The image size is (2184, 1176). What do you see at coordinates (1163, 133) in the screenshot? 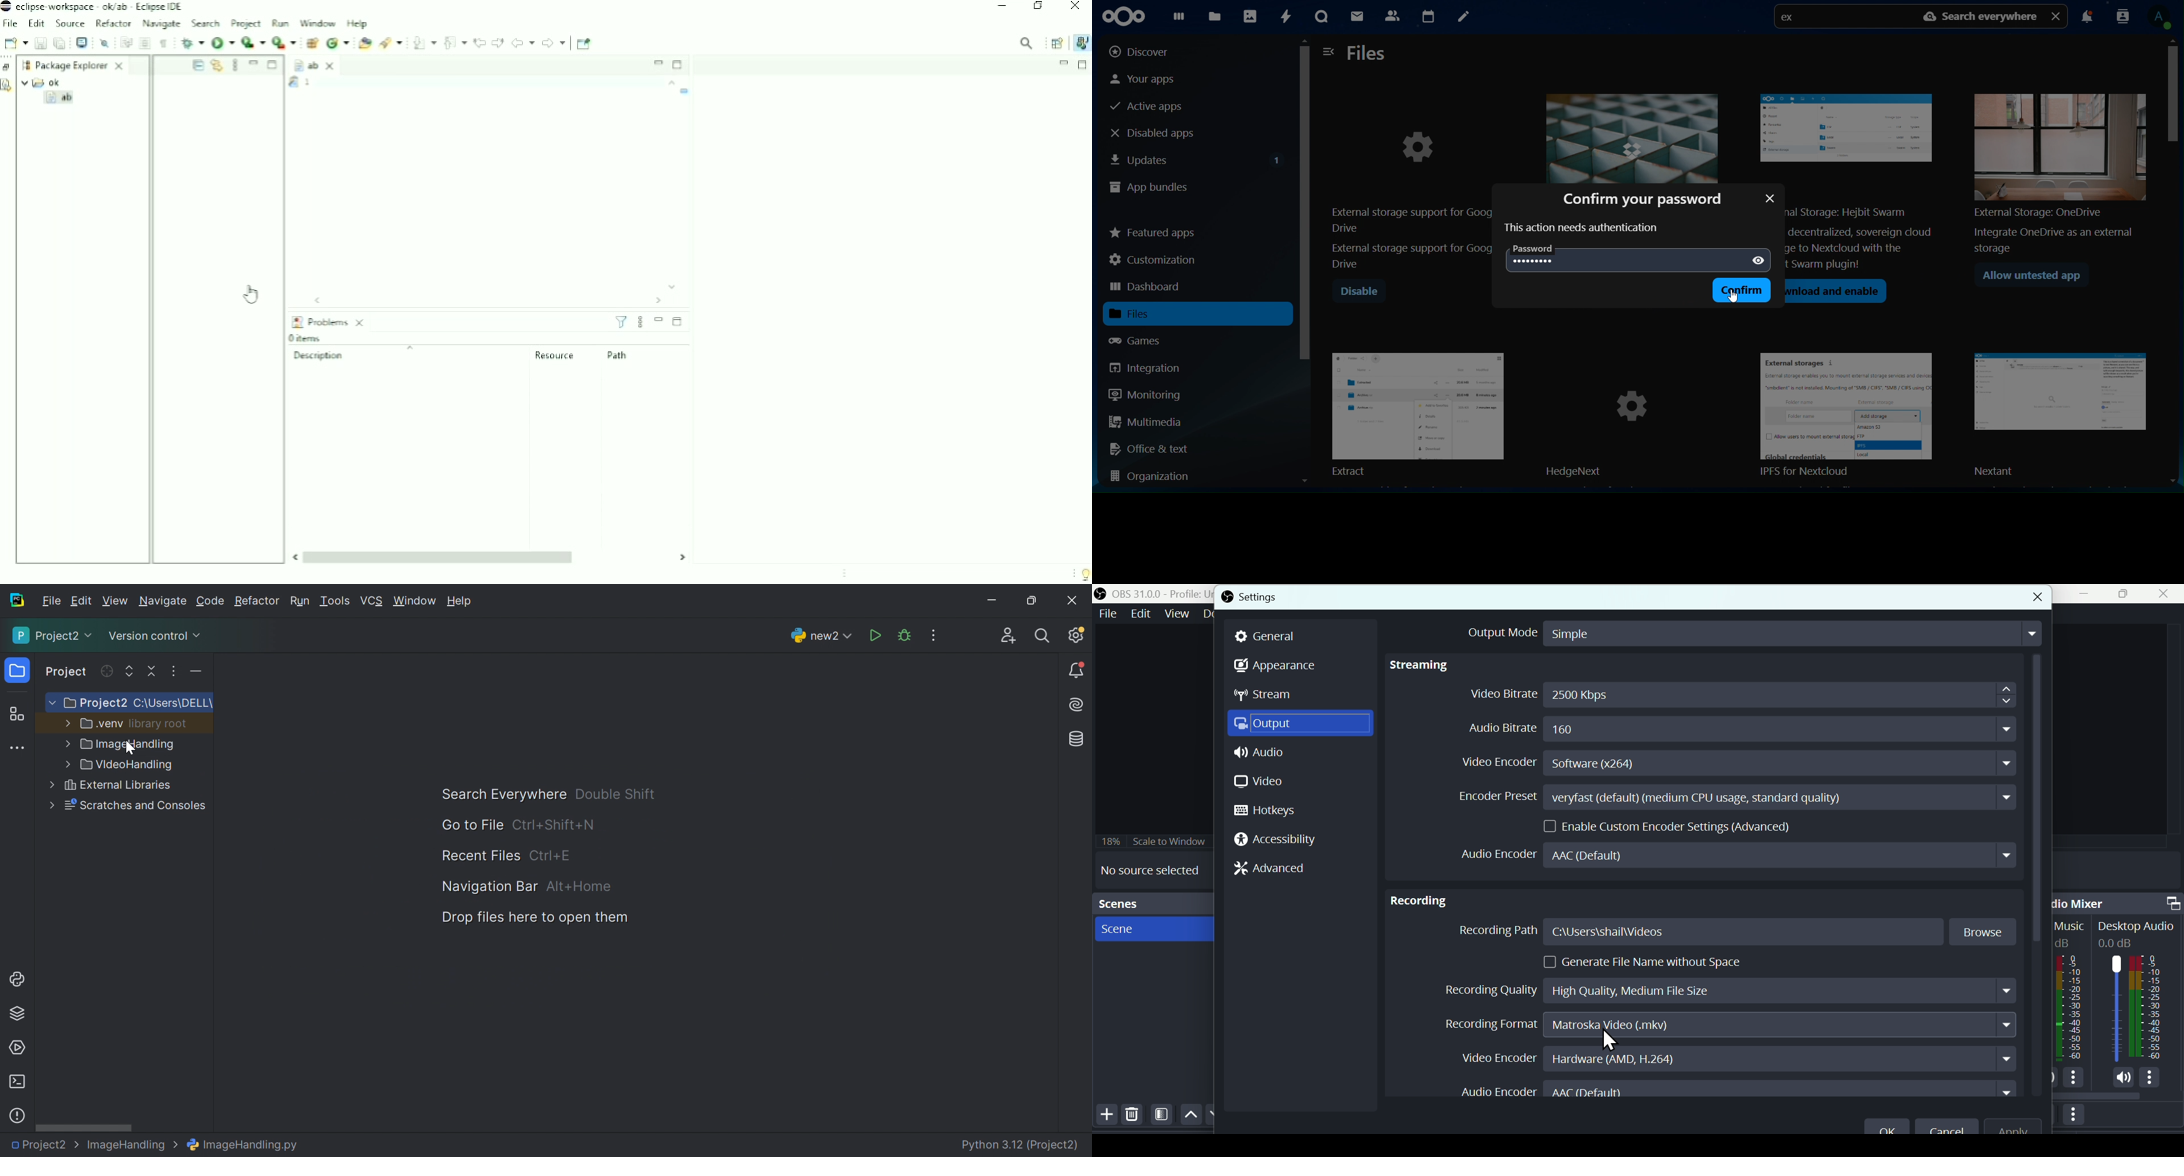
I see `disabled apps` at bounding box center [1163, 133].